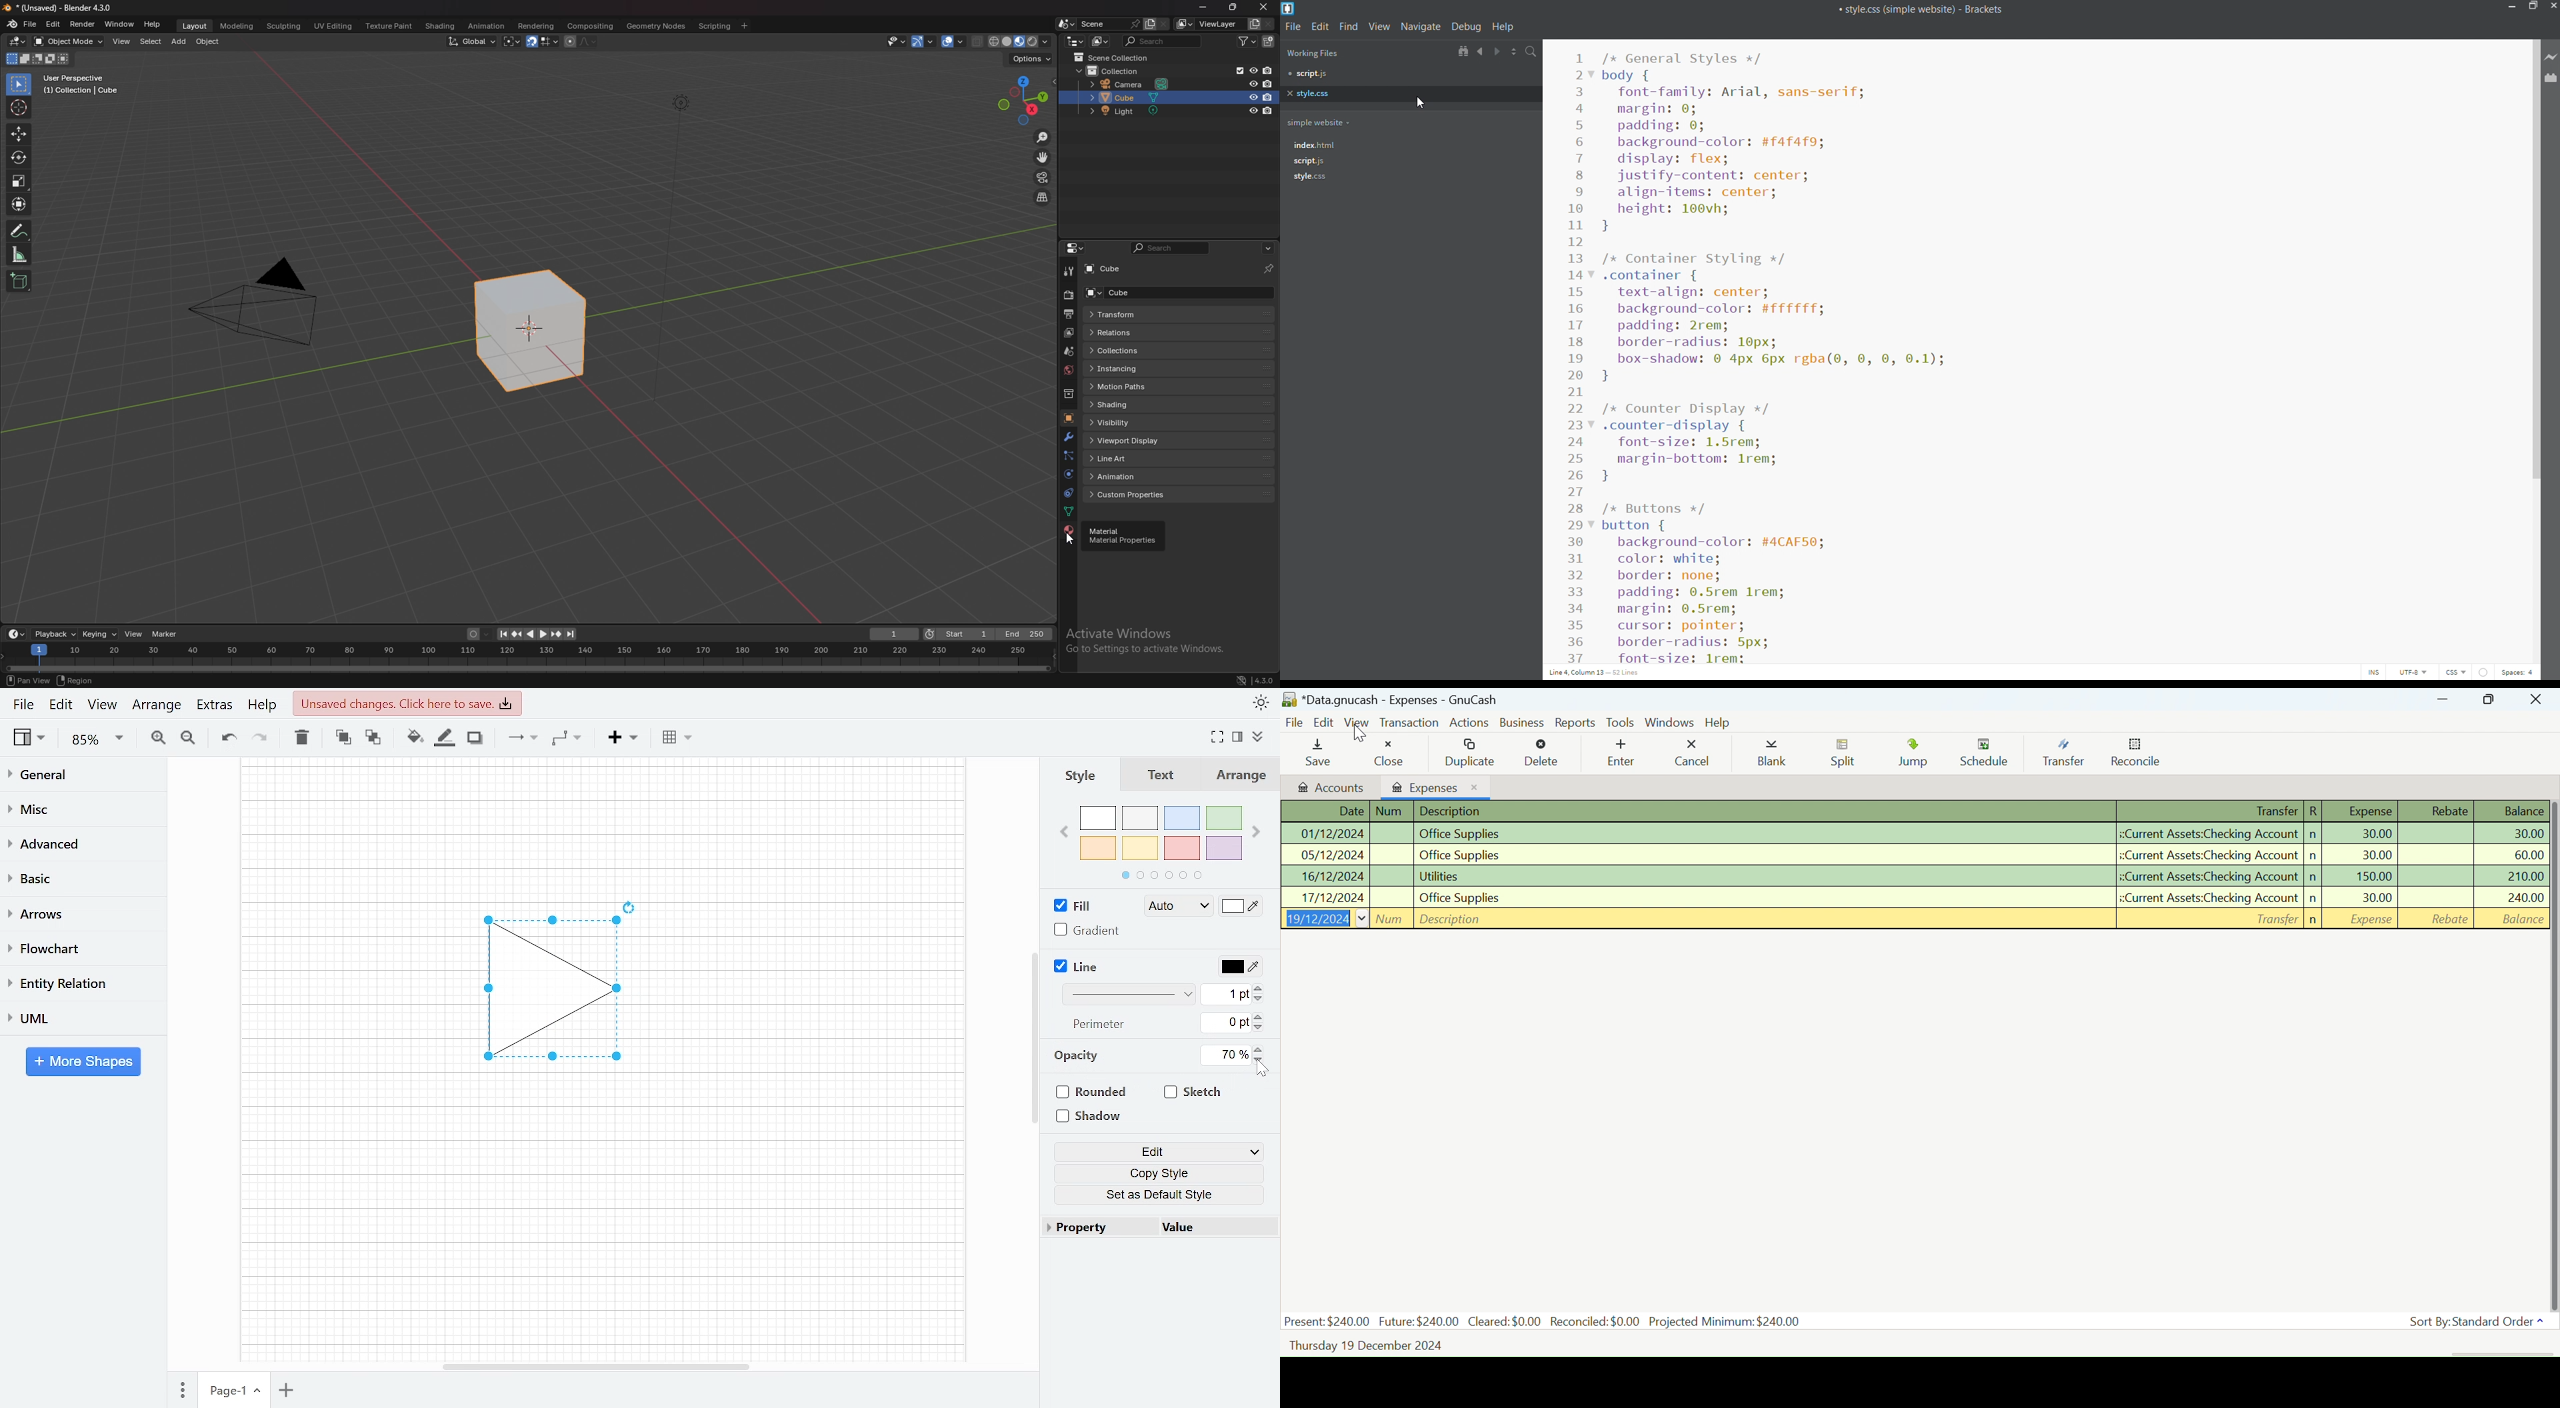 The image size is (2576, 1428). What do you see at coordinates (414, 737) in the screenshot?
I see `Fill color` at bounding box center [414, 737].